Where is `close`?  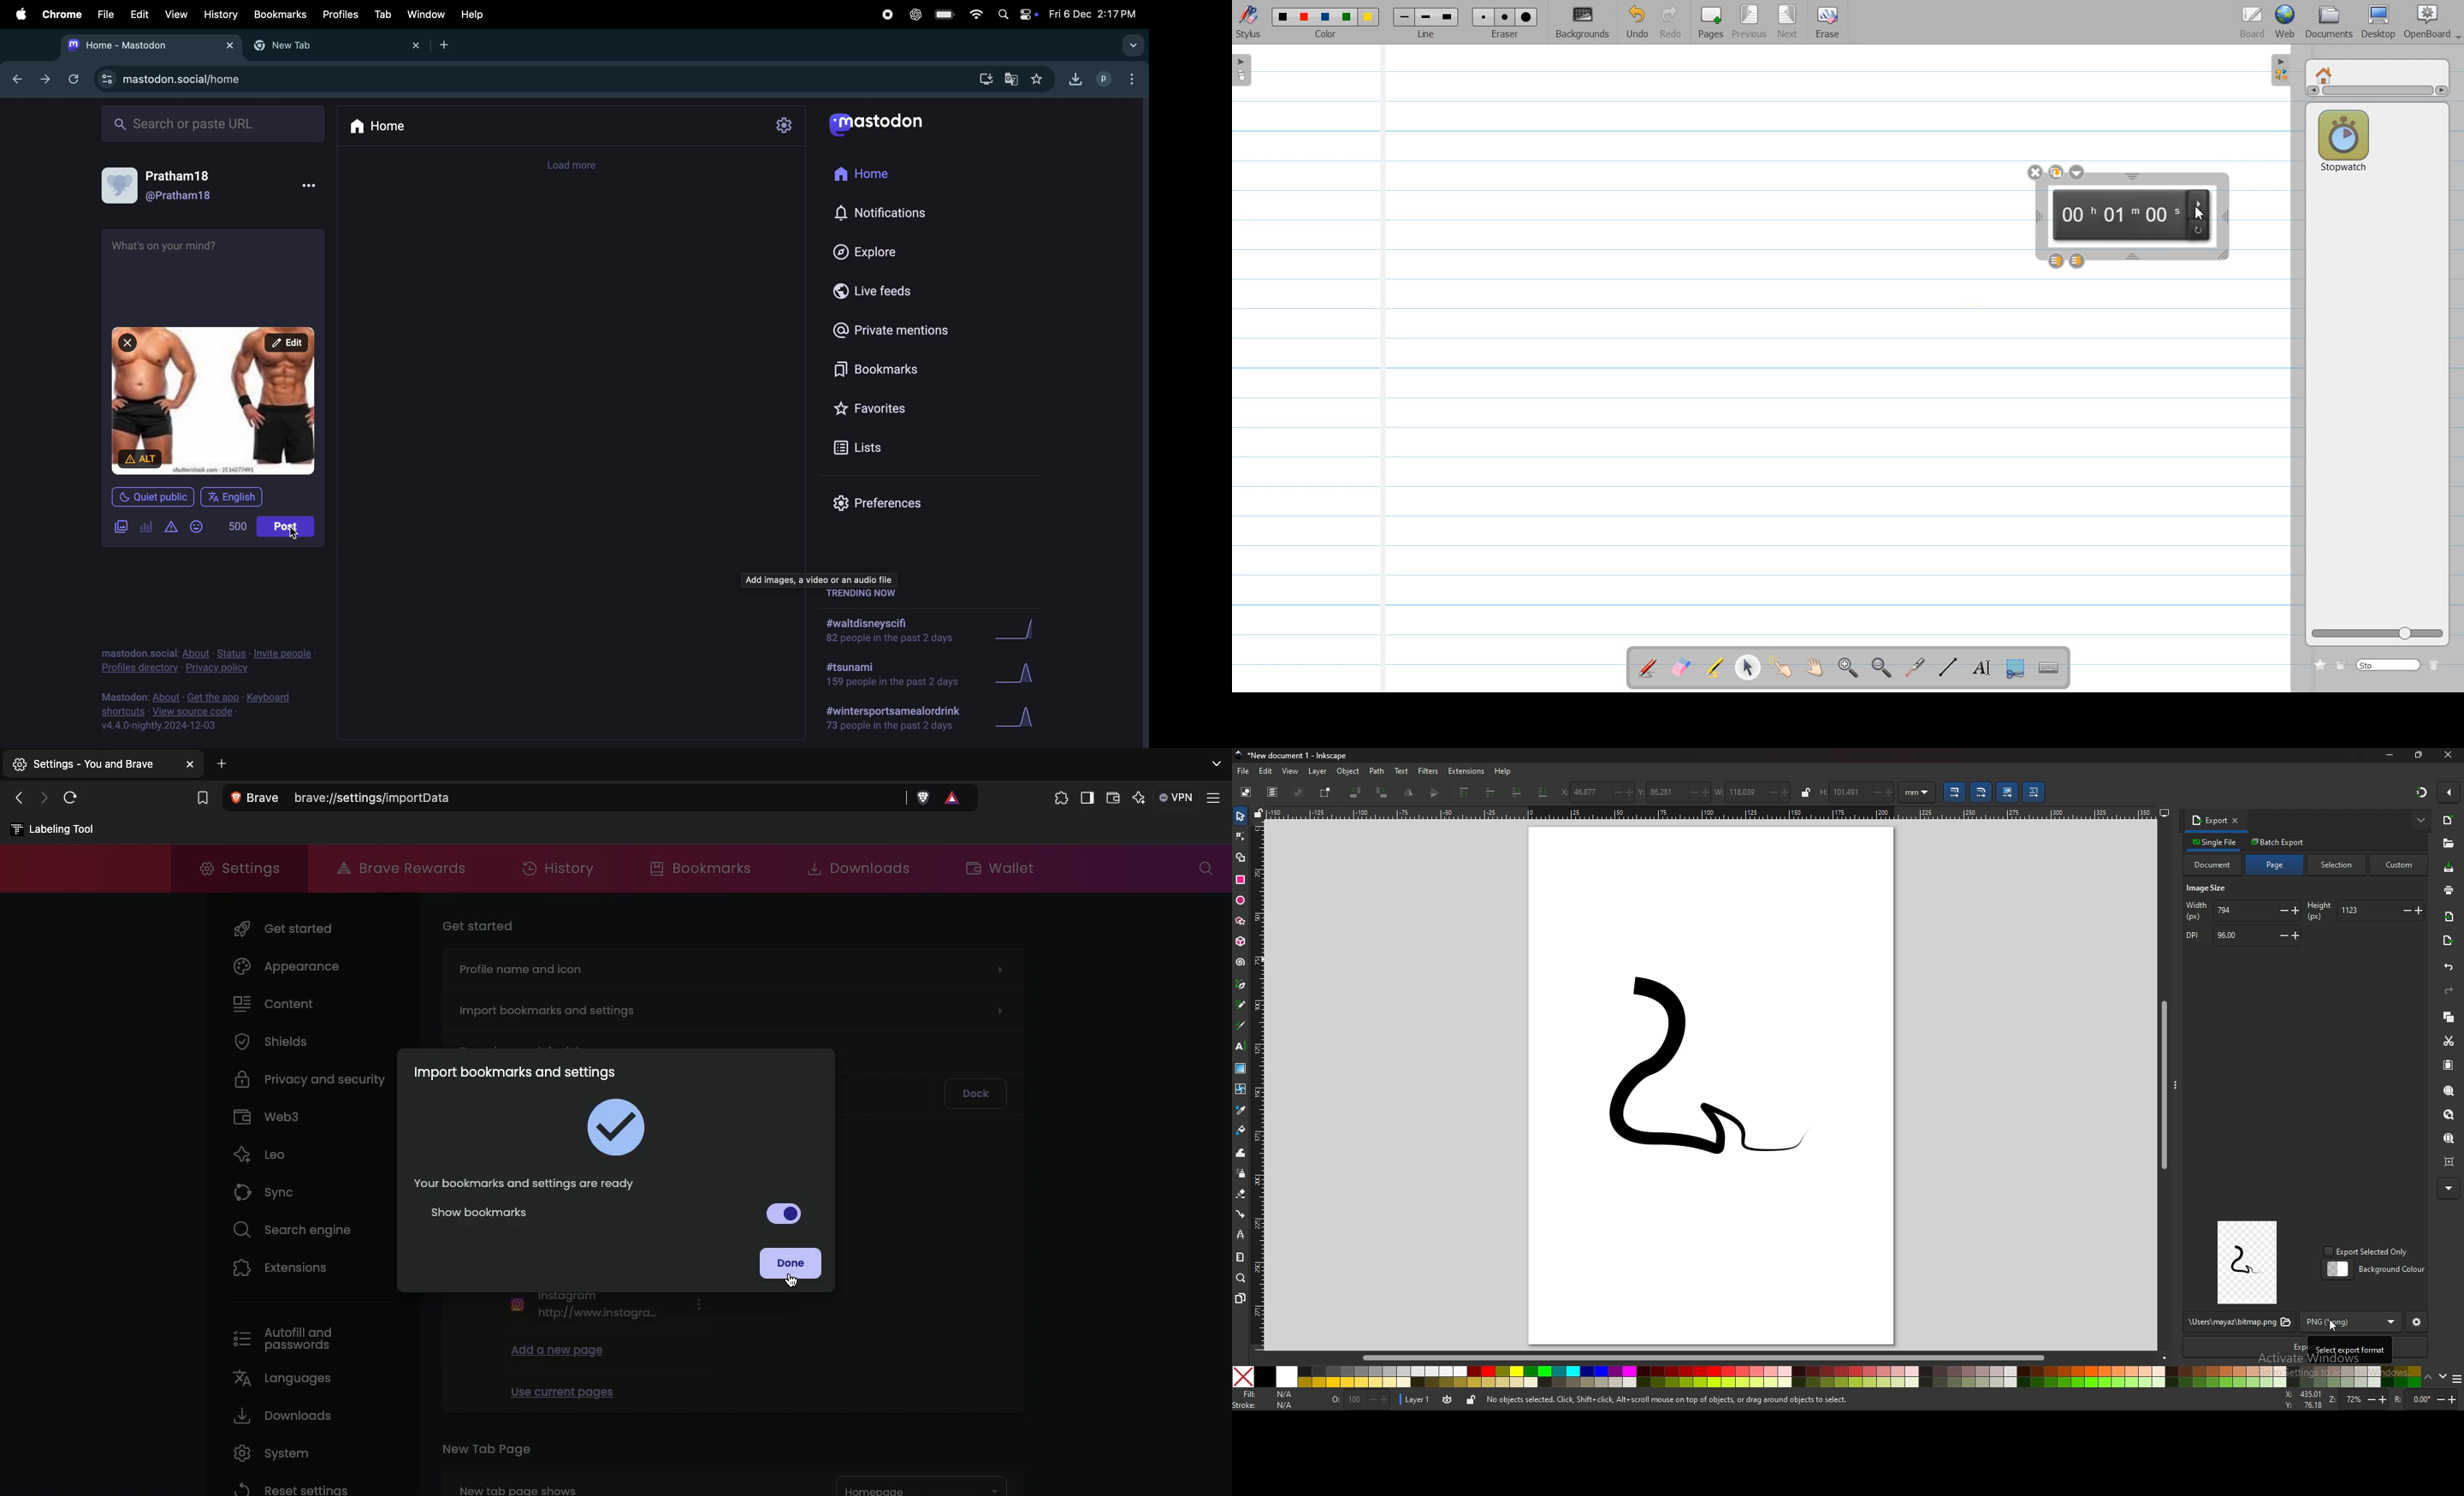 close is located at coordinates (2035, 172).